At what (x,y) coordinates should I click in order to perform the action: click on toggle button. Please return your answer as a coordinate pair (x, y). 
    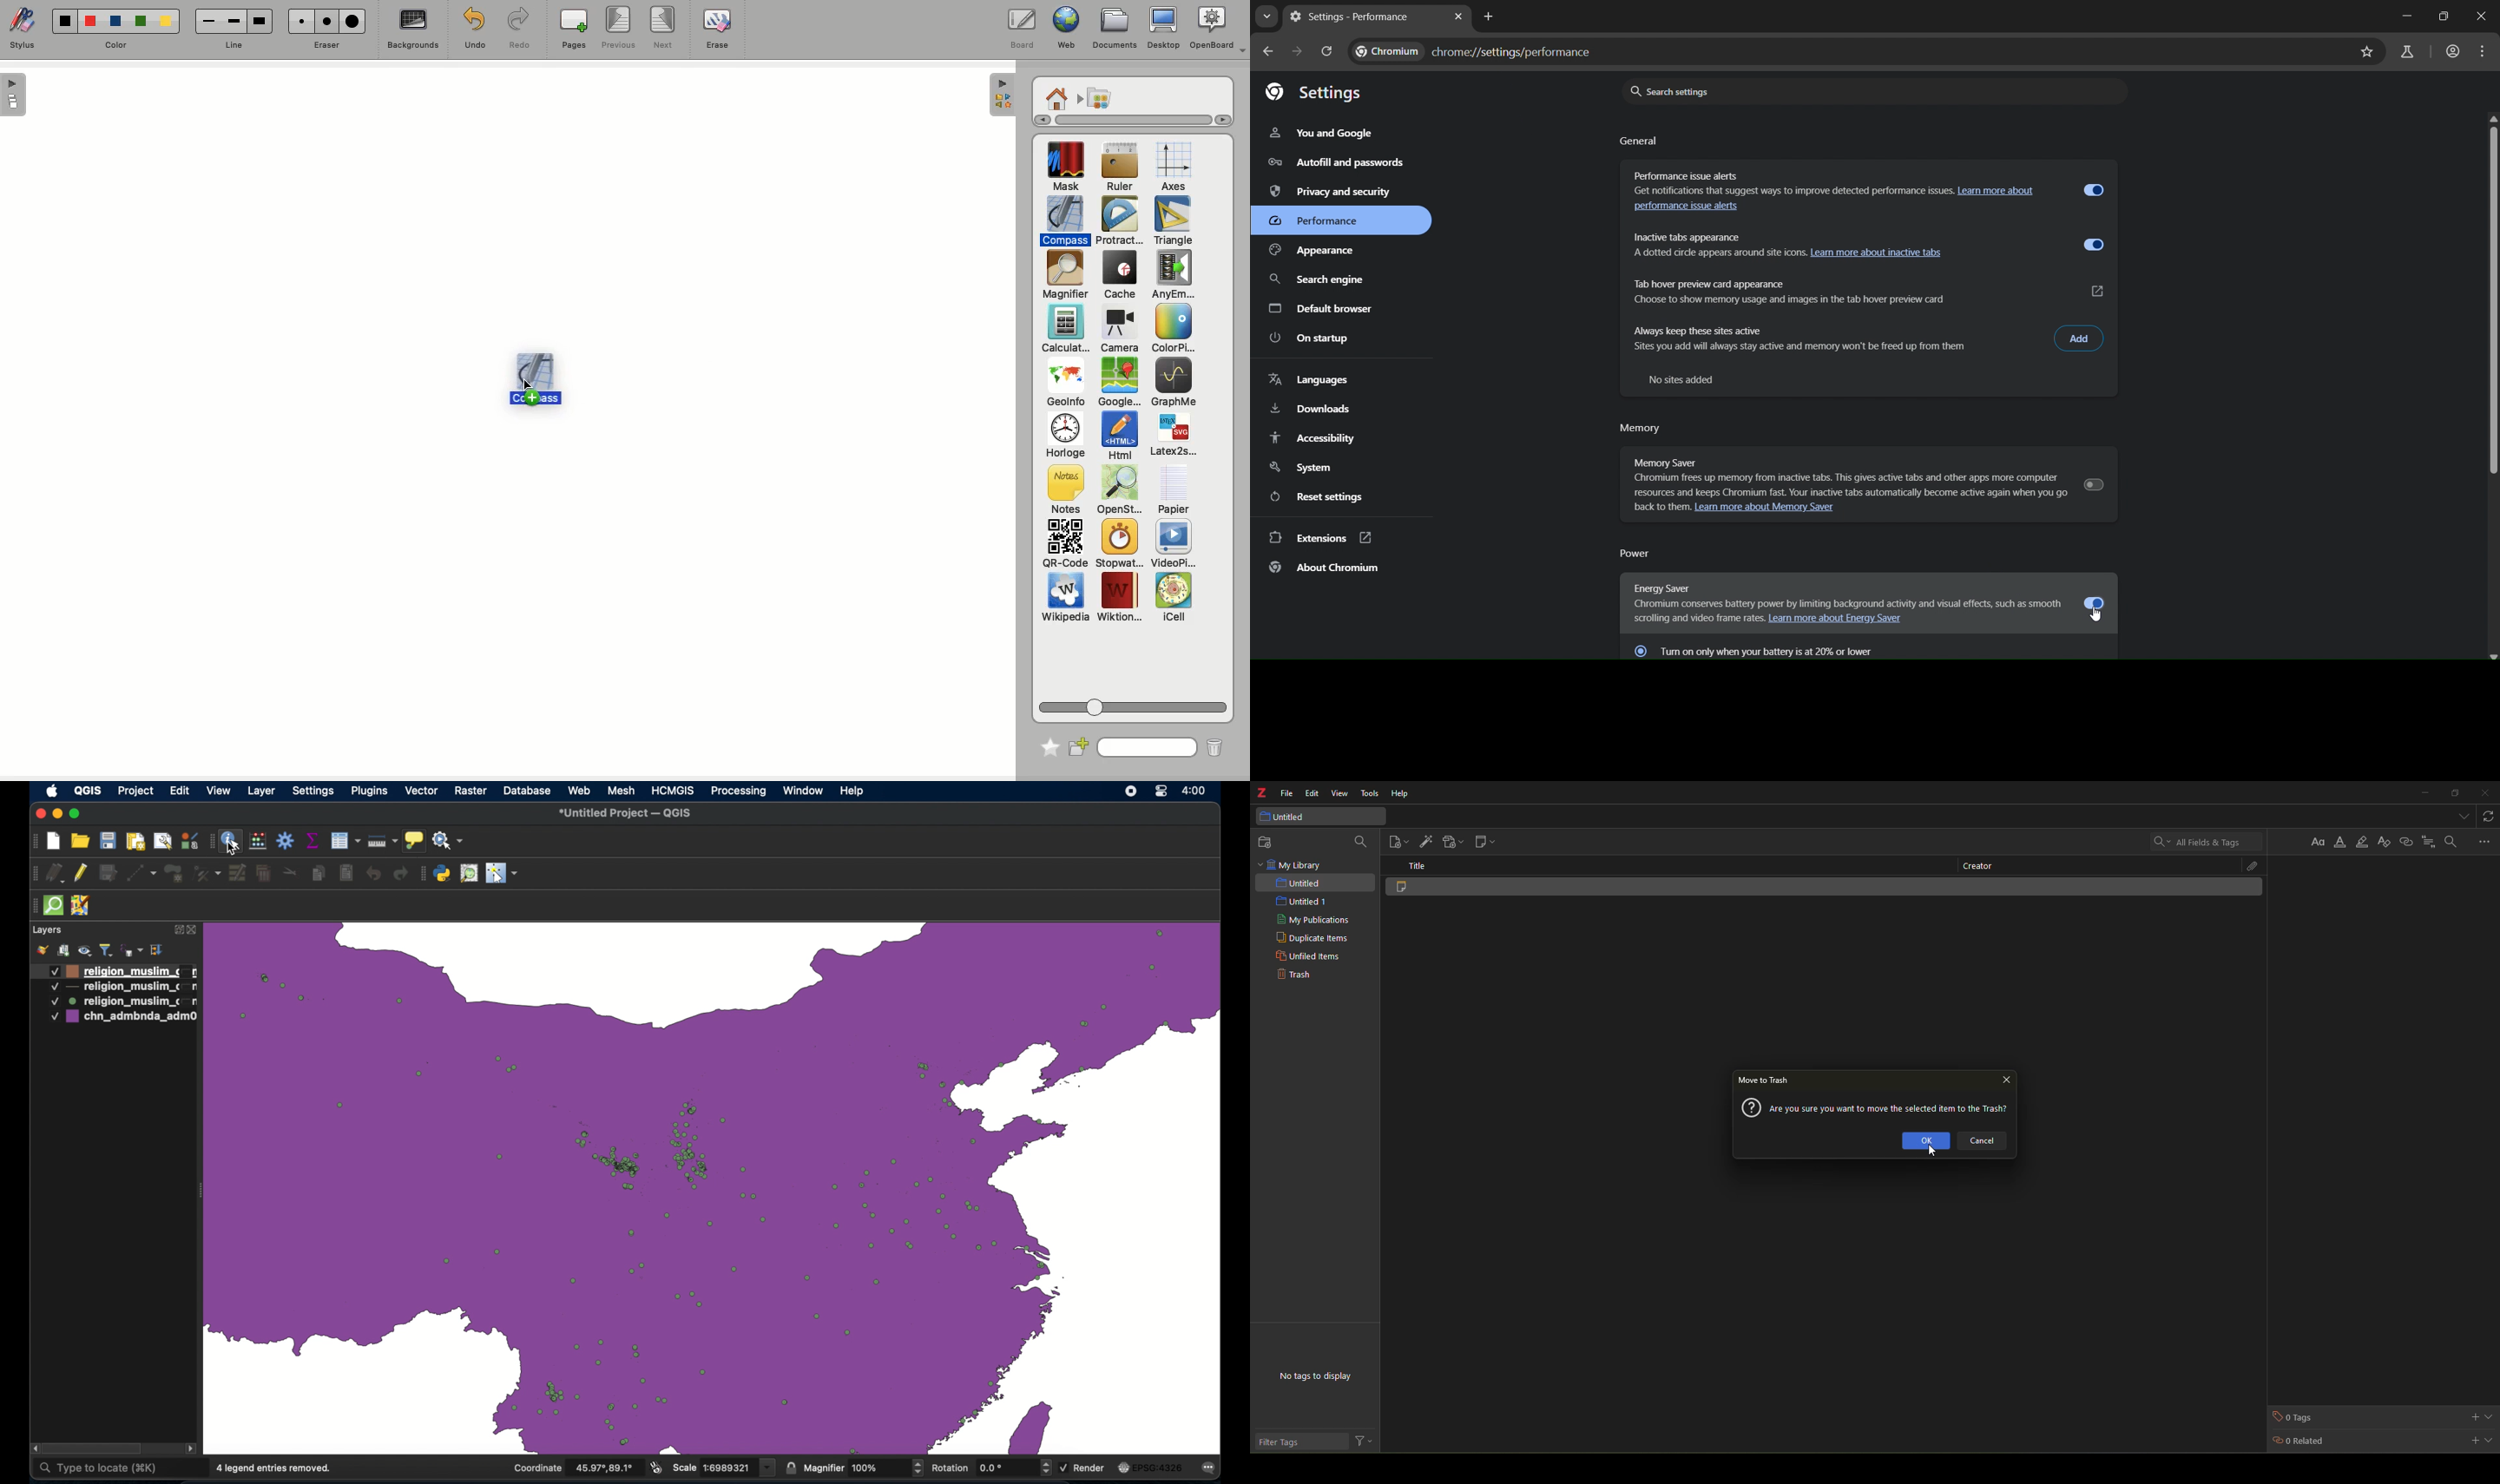
    Looking at the image, I should click on (2093, 484).